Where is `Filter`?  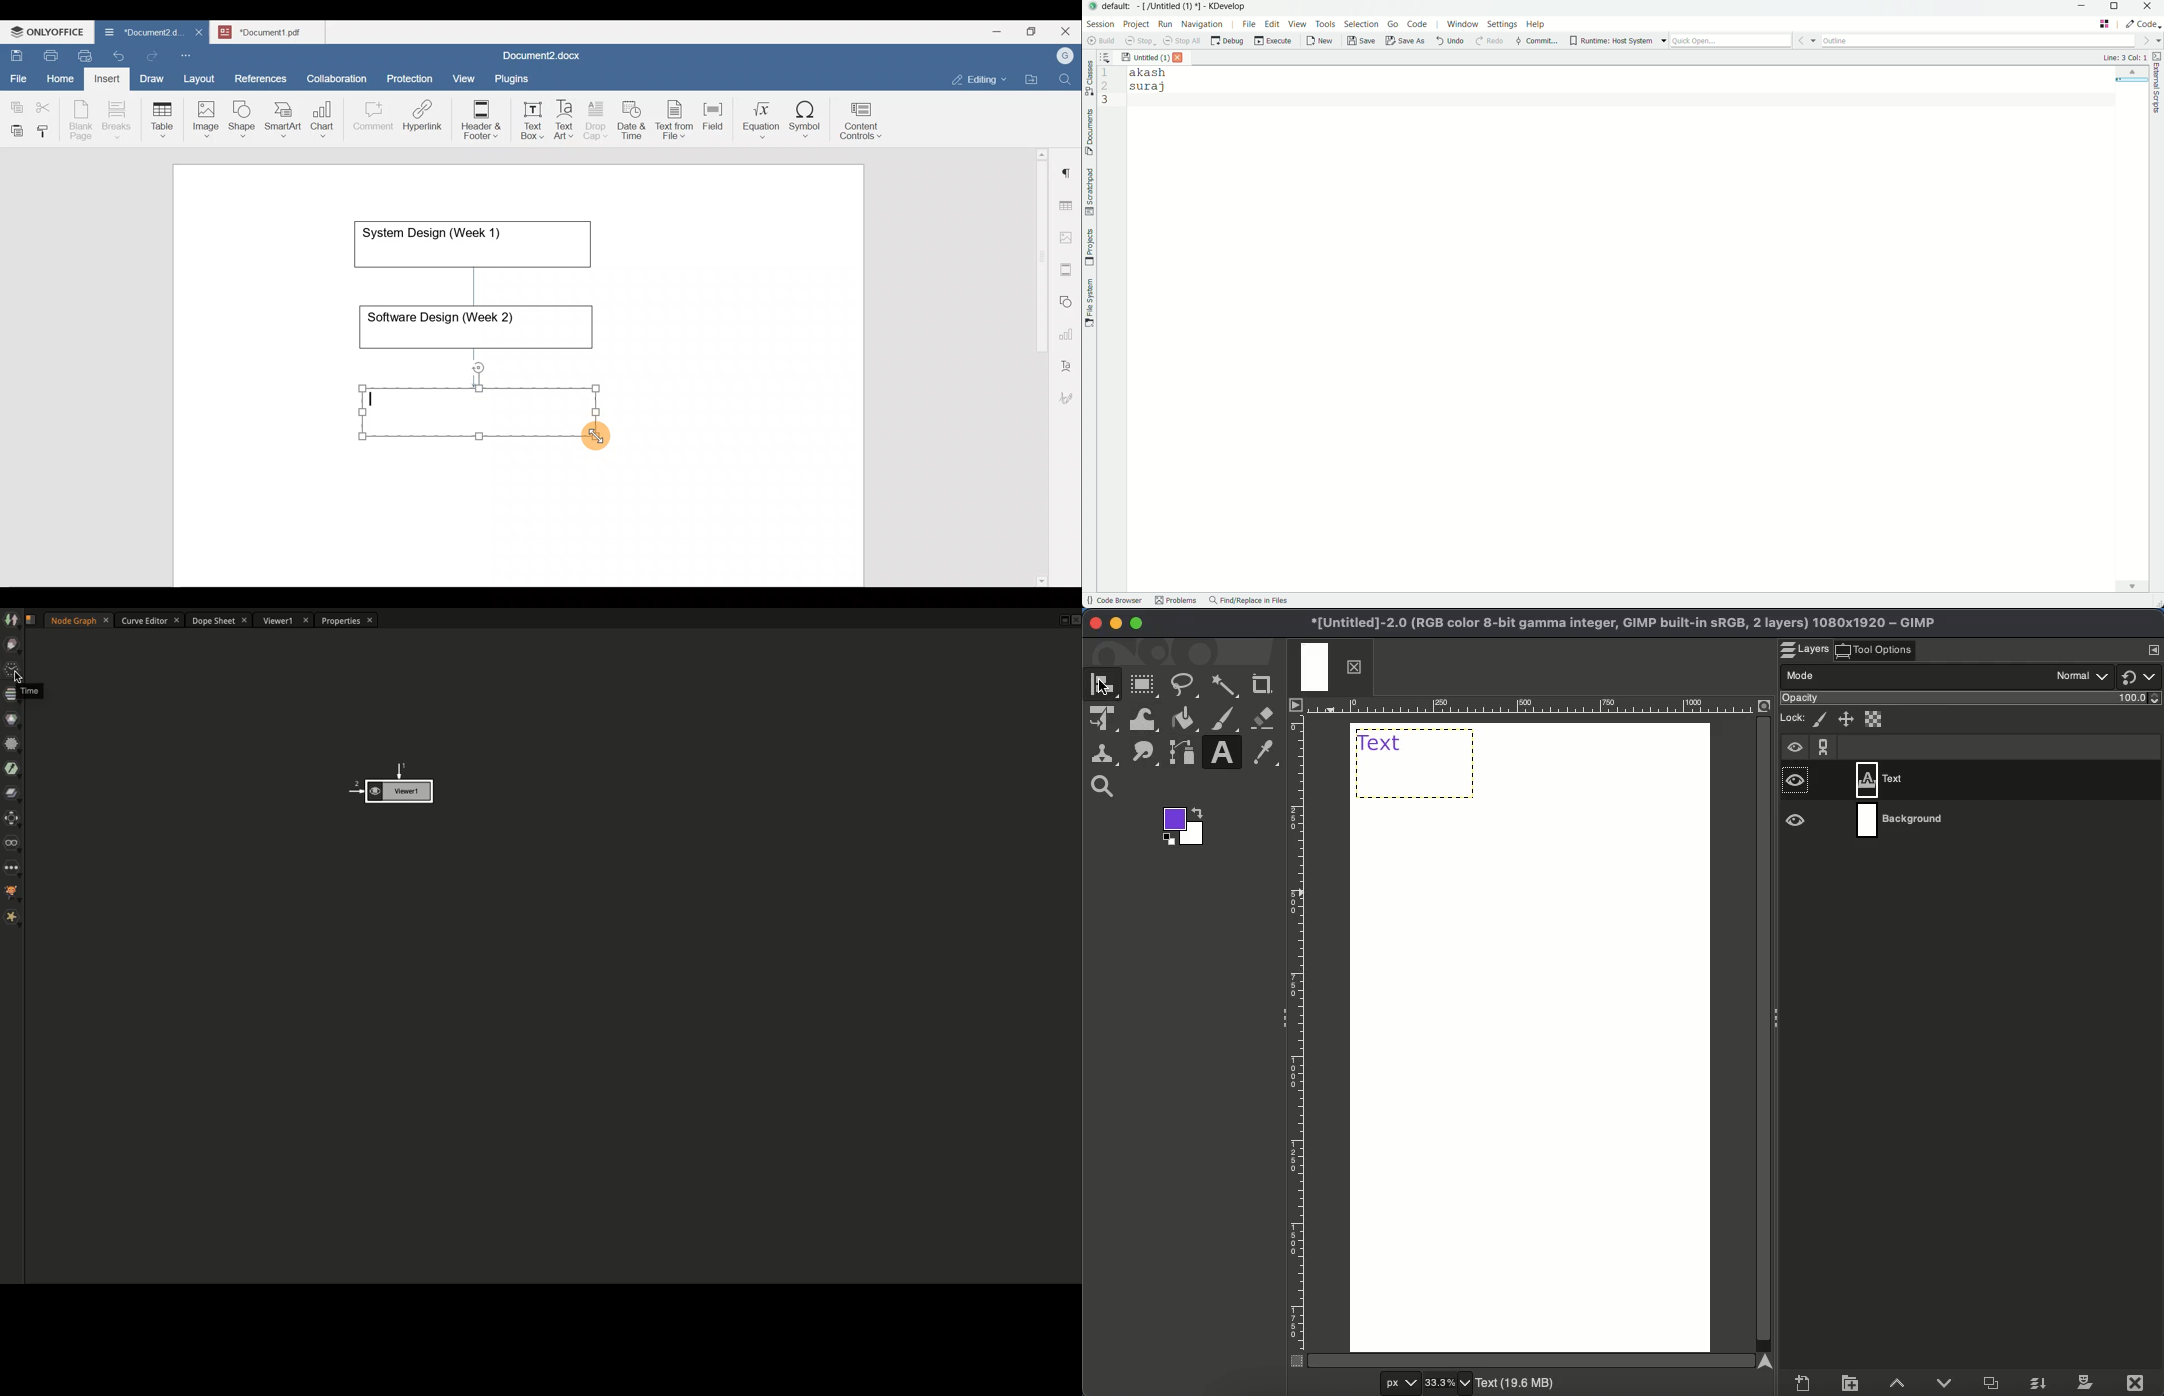
Filter is located at coordinates (12, 744).